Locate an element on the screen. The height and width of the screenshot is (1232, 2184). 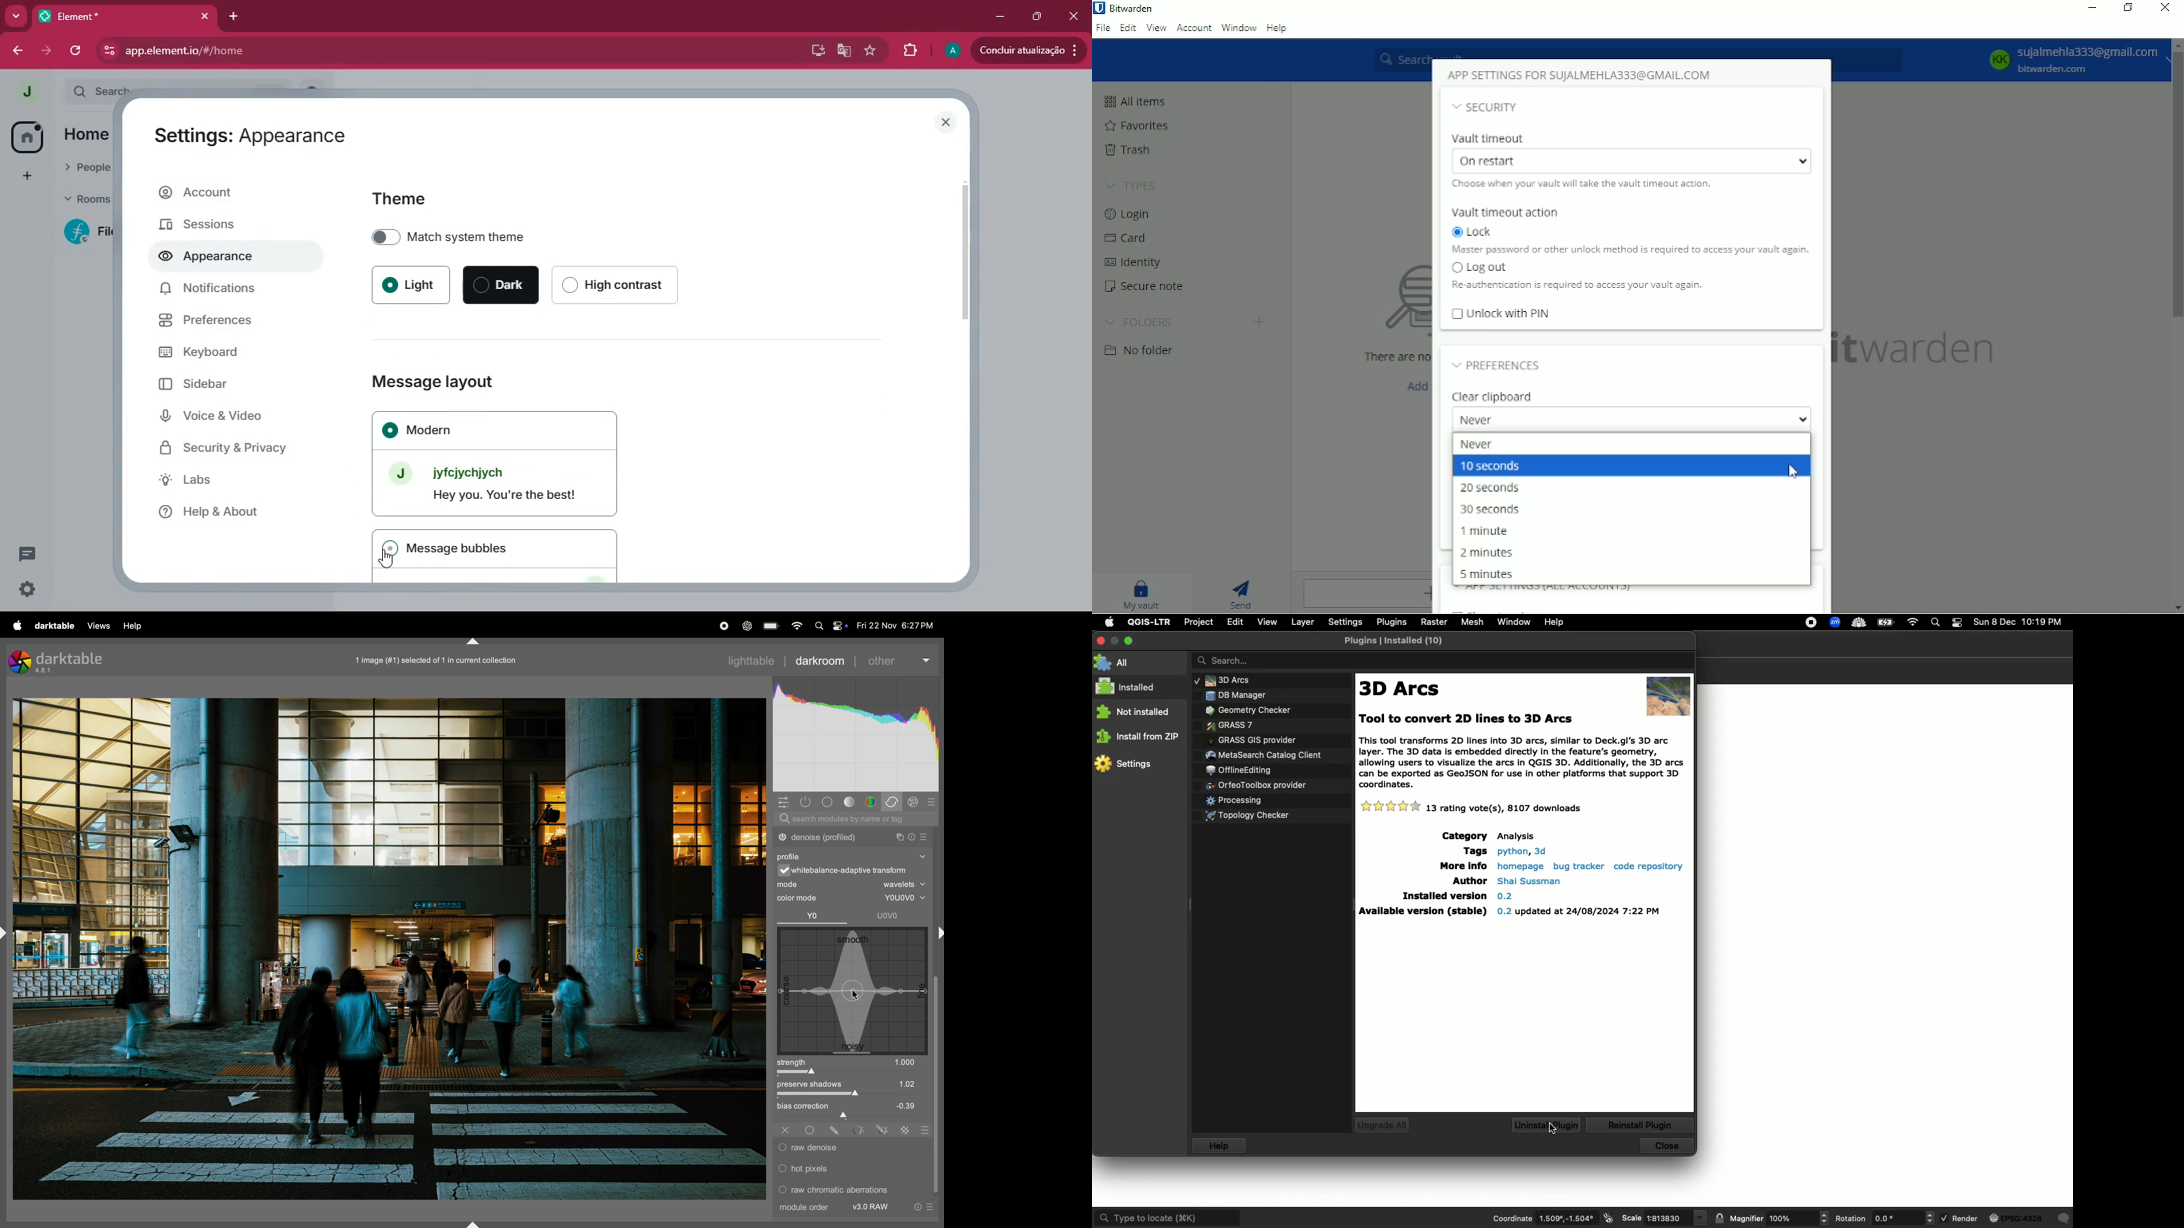
show only active modes is located at coordinates (807, 803).